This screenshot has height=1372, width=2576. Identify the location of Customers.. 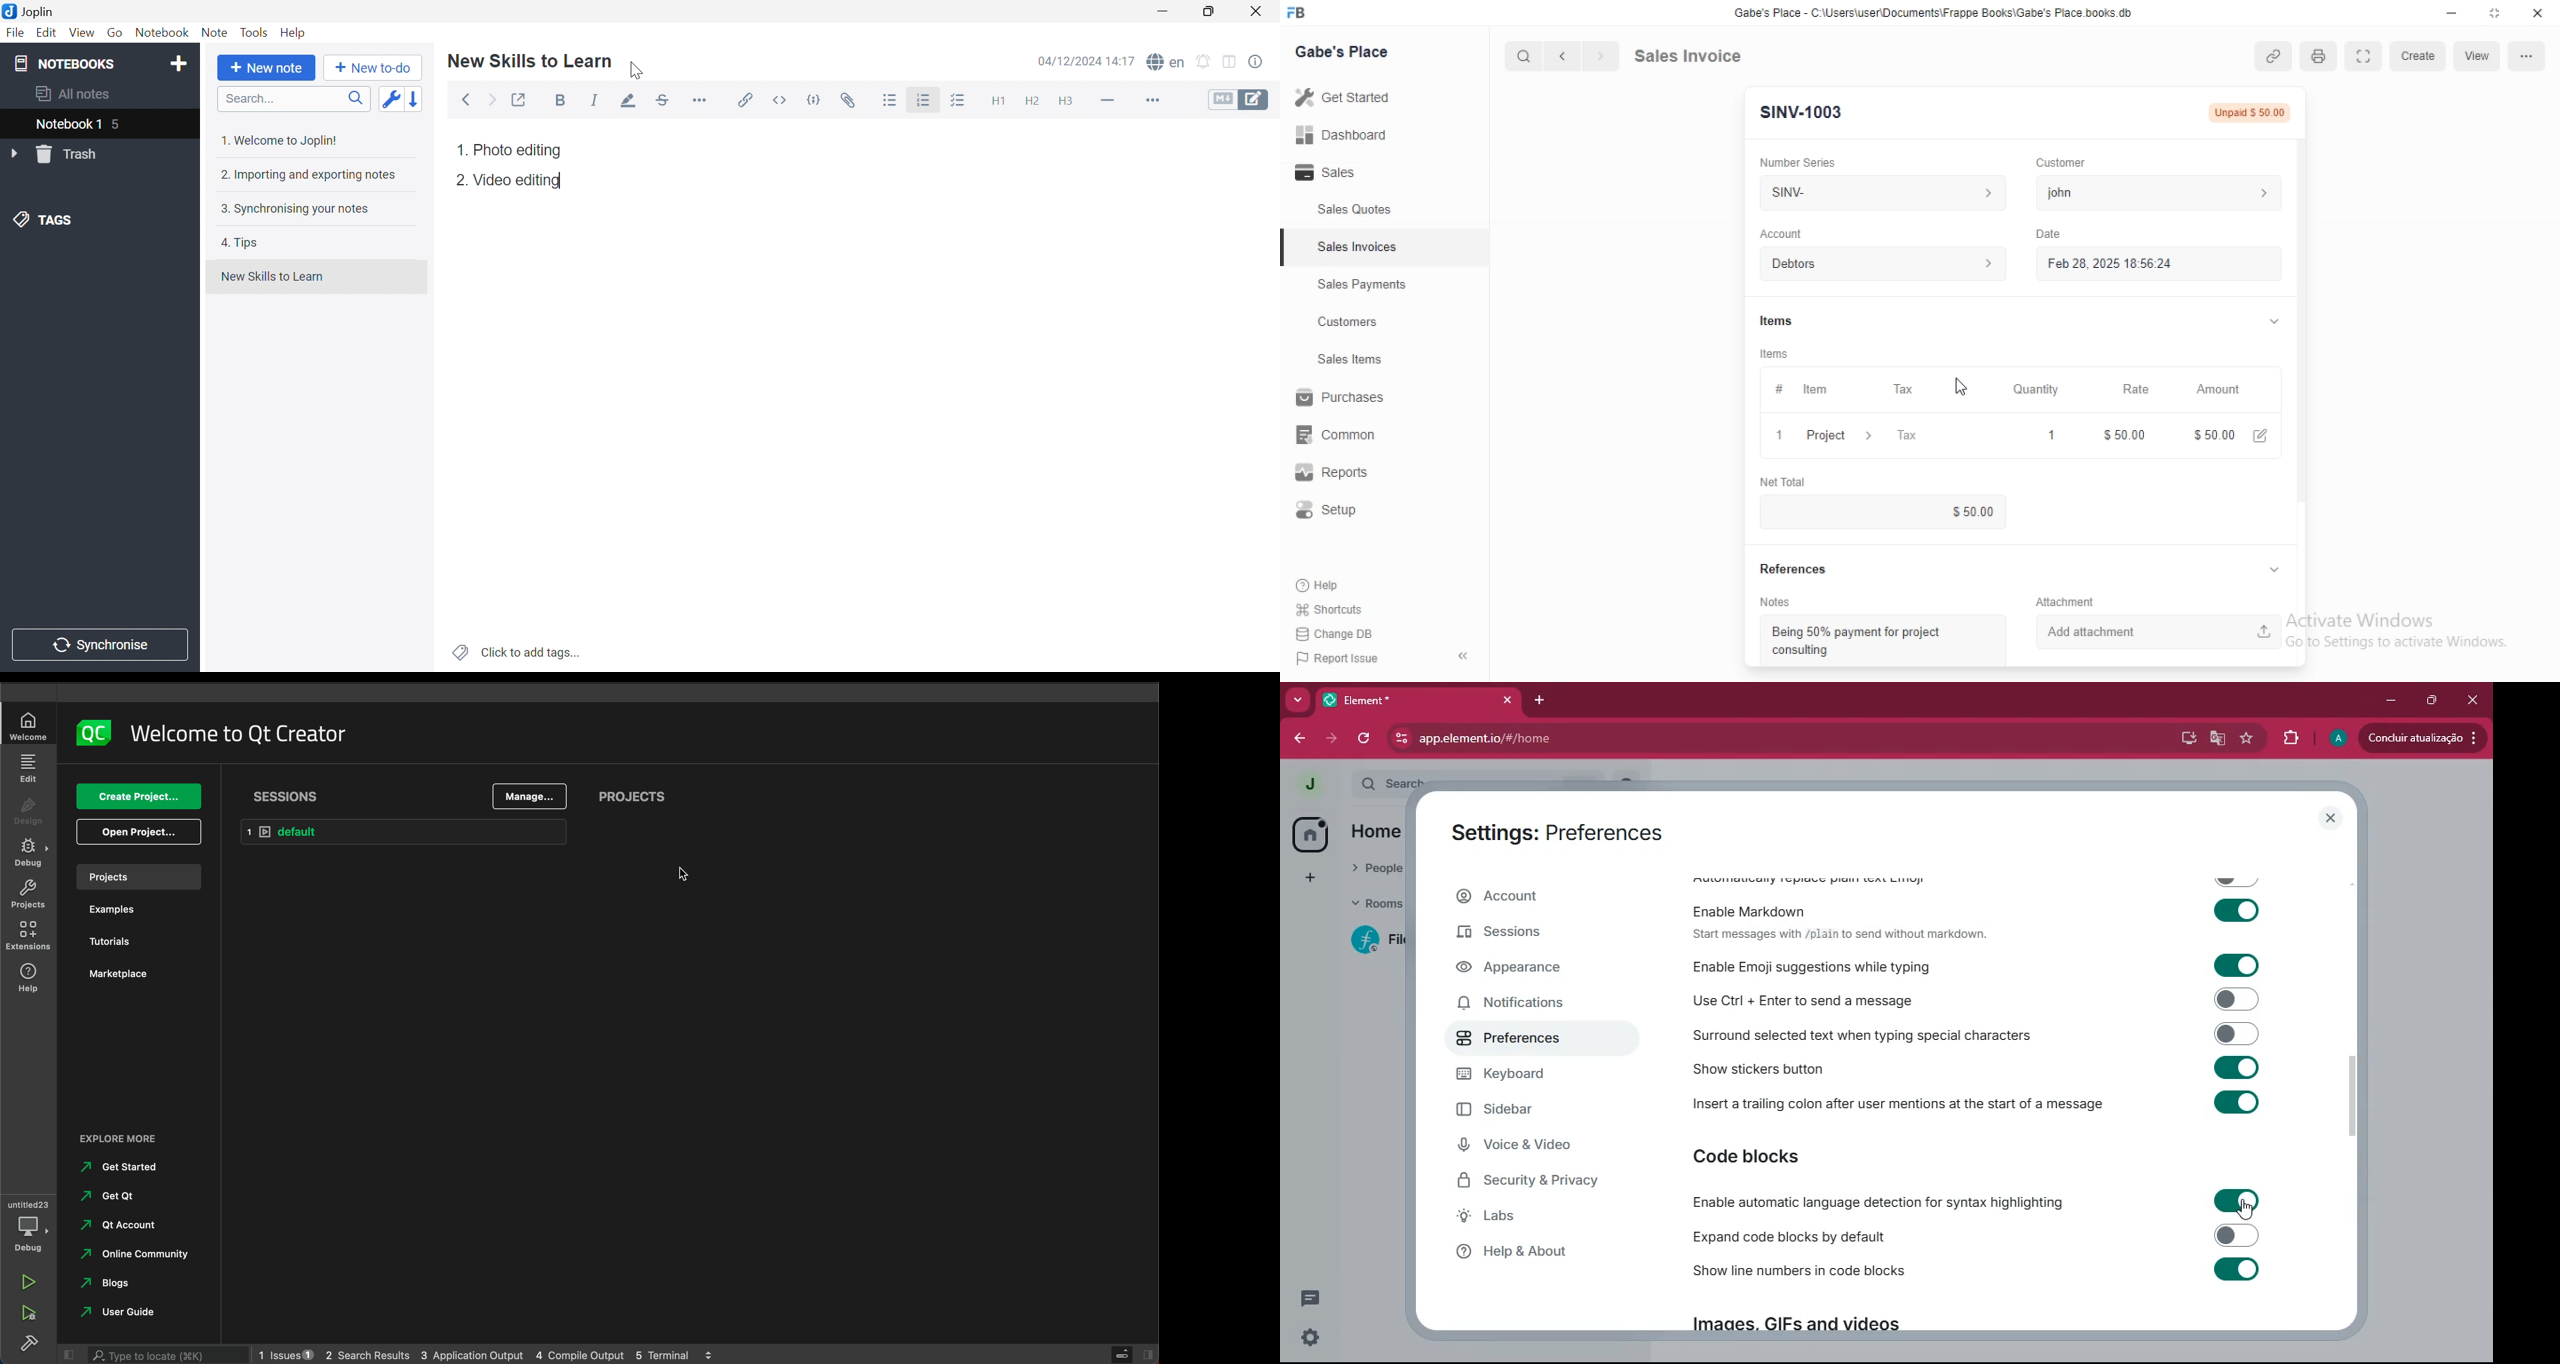
(1342, 324).